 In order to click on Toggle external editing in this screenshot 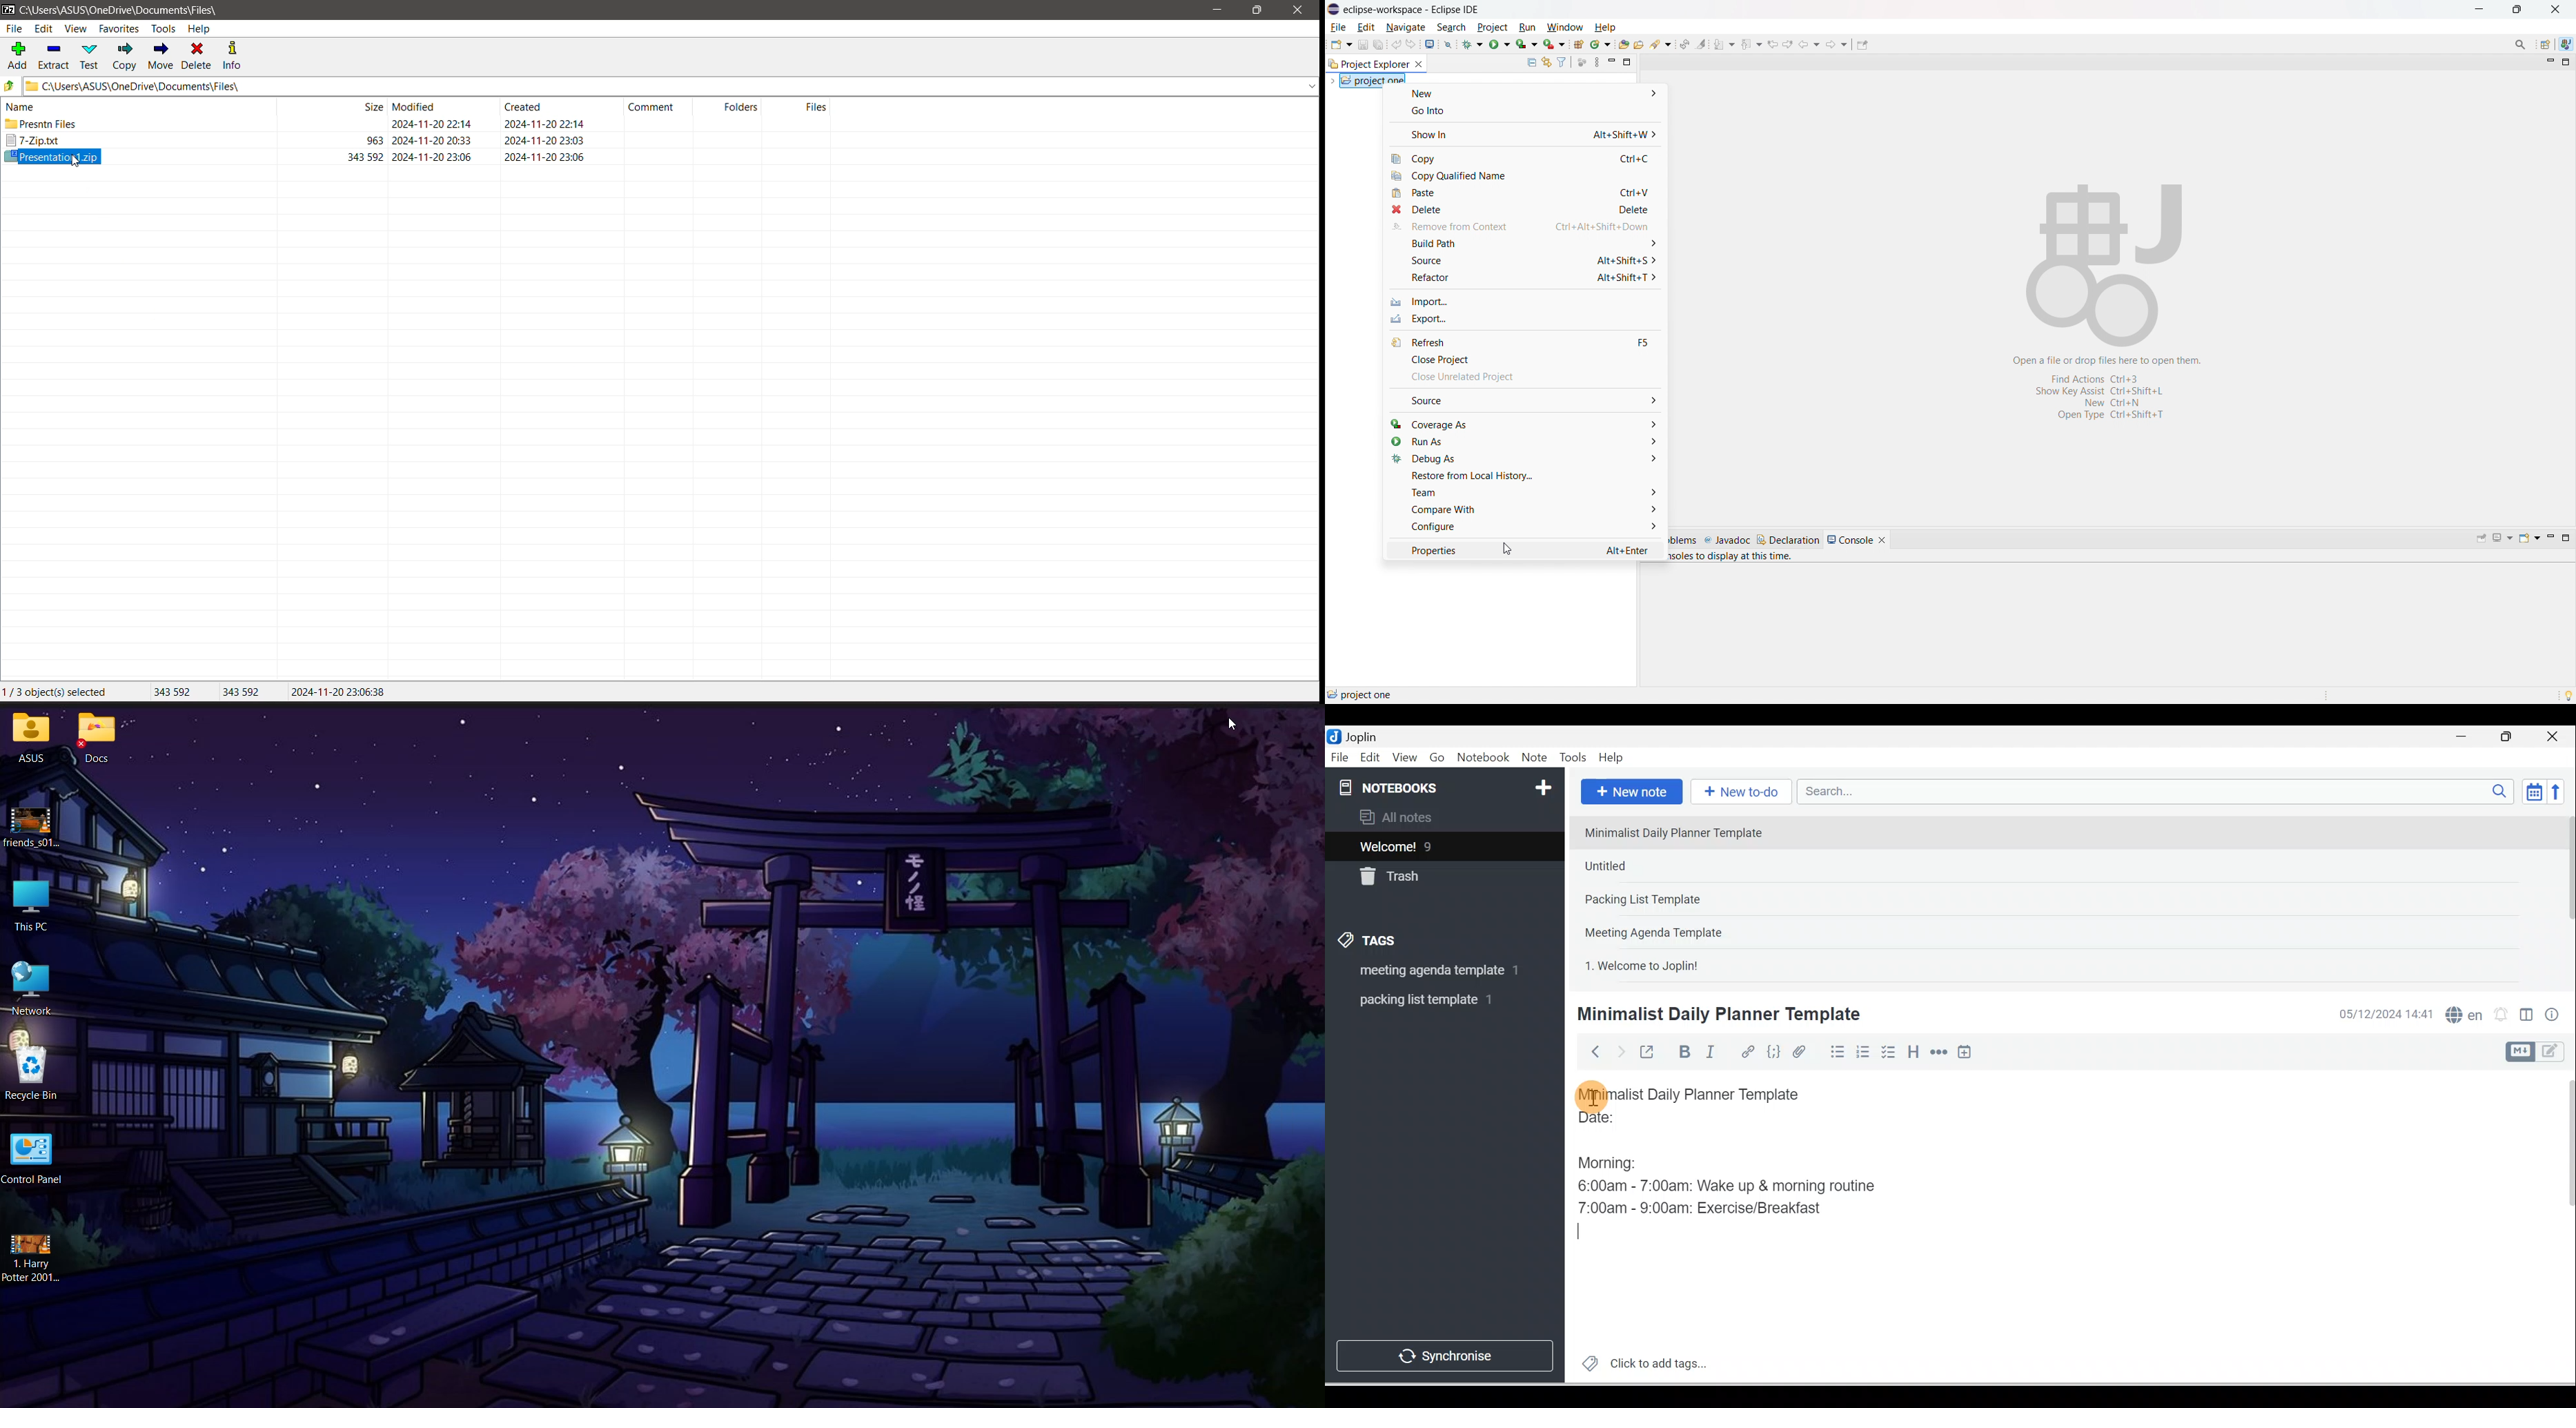, I will do `click(1649, 1055)`.